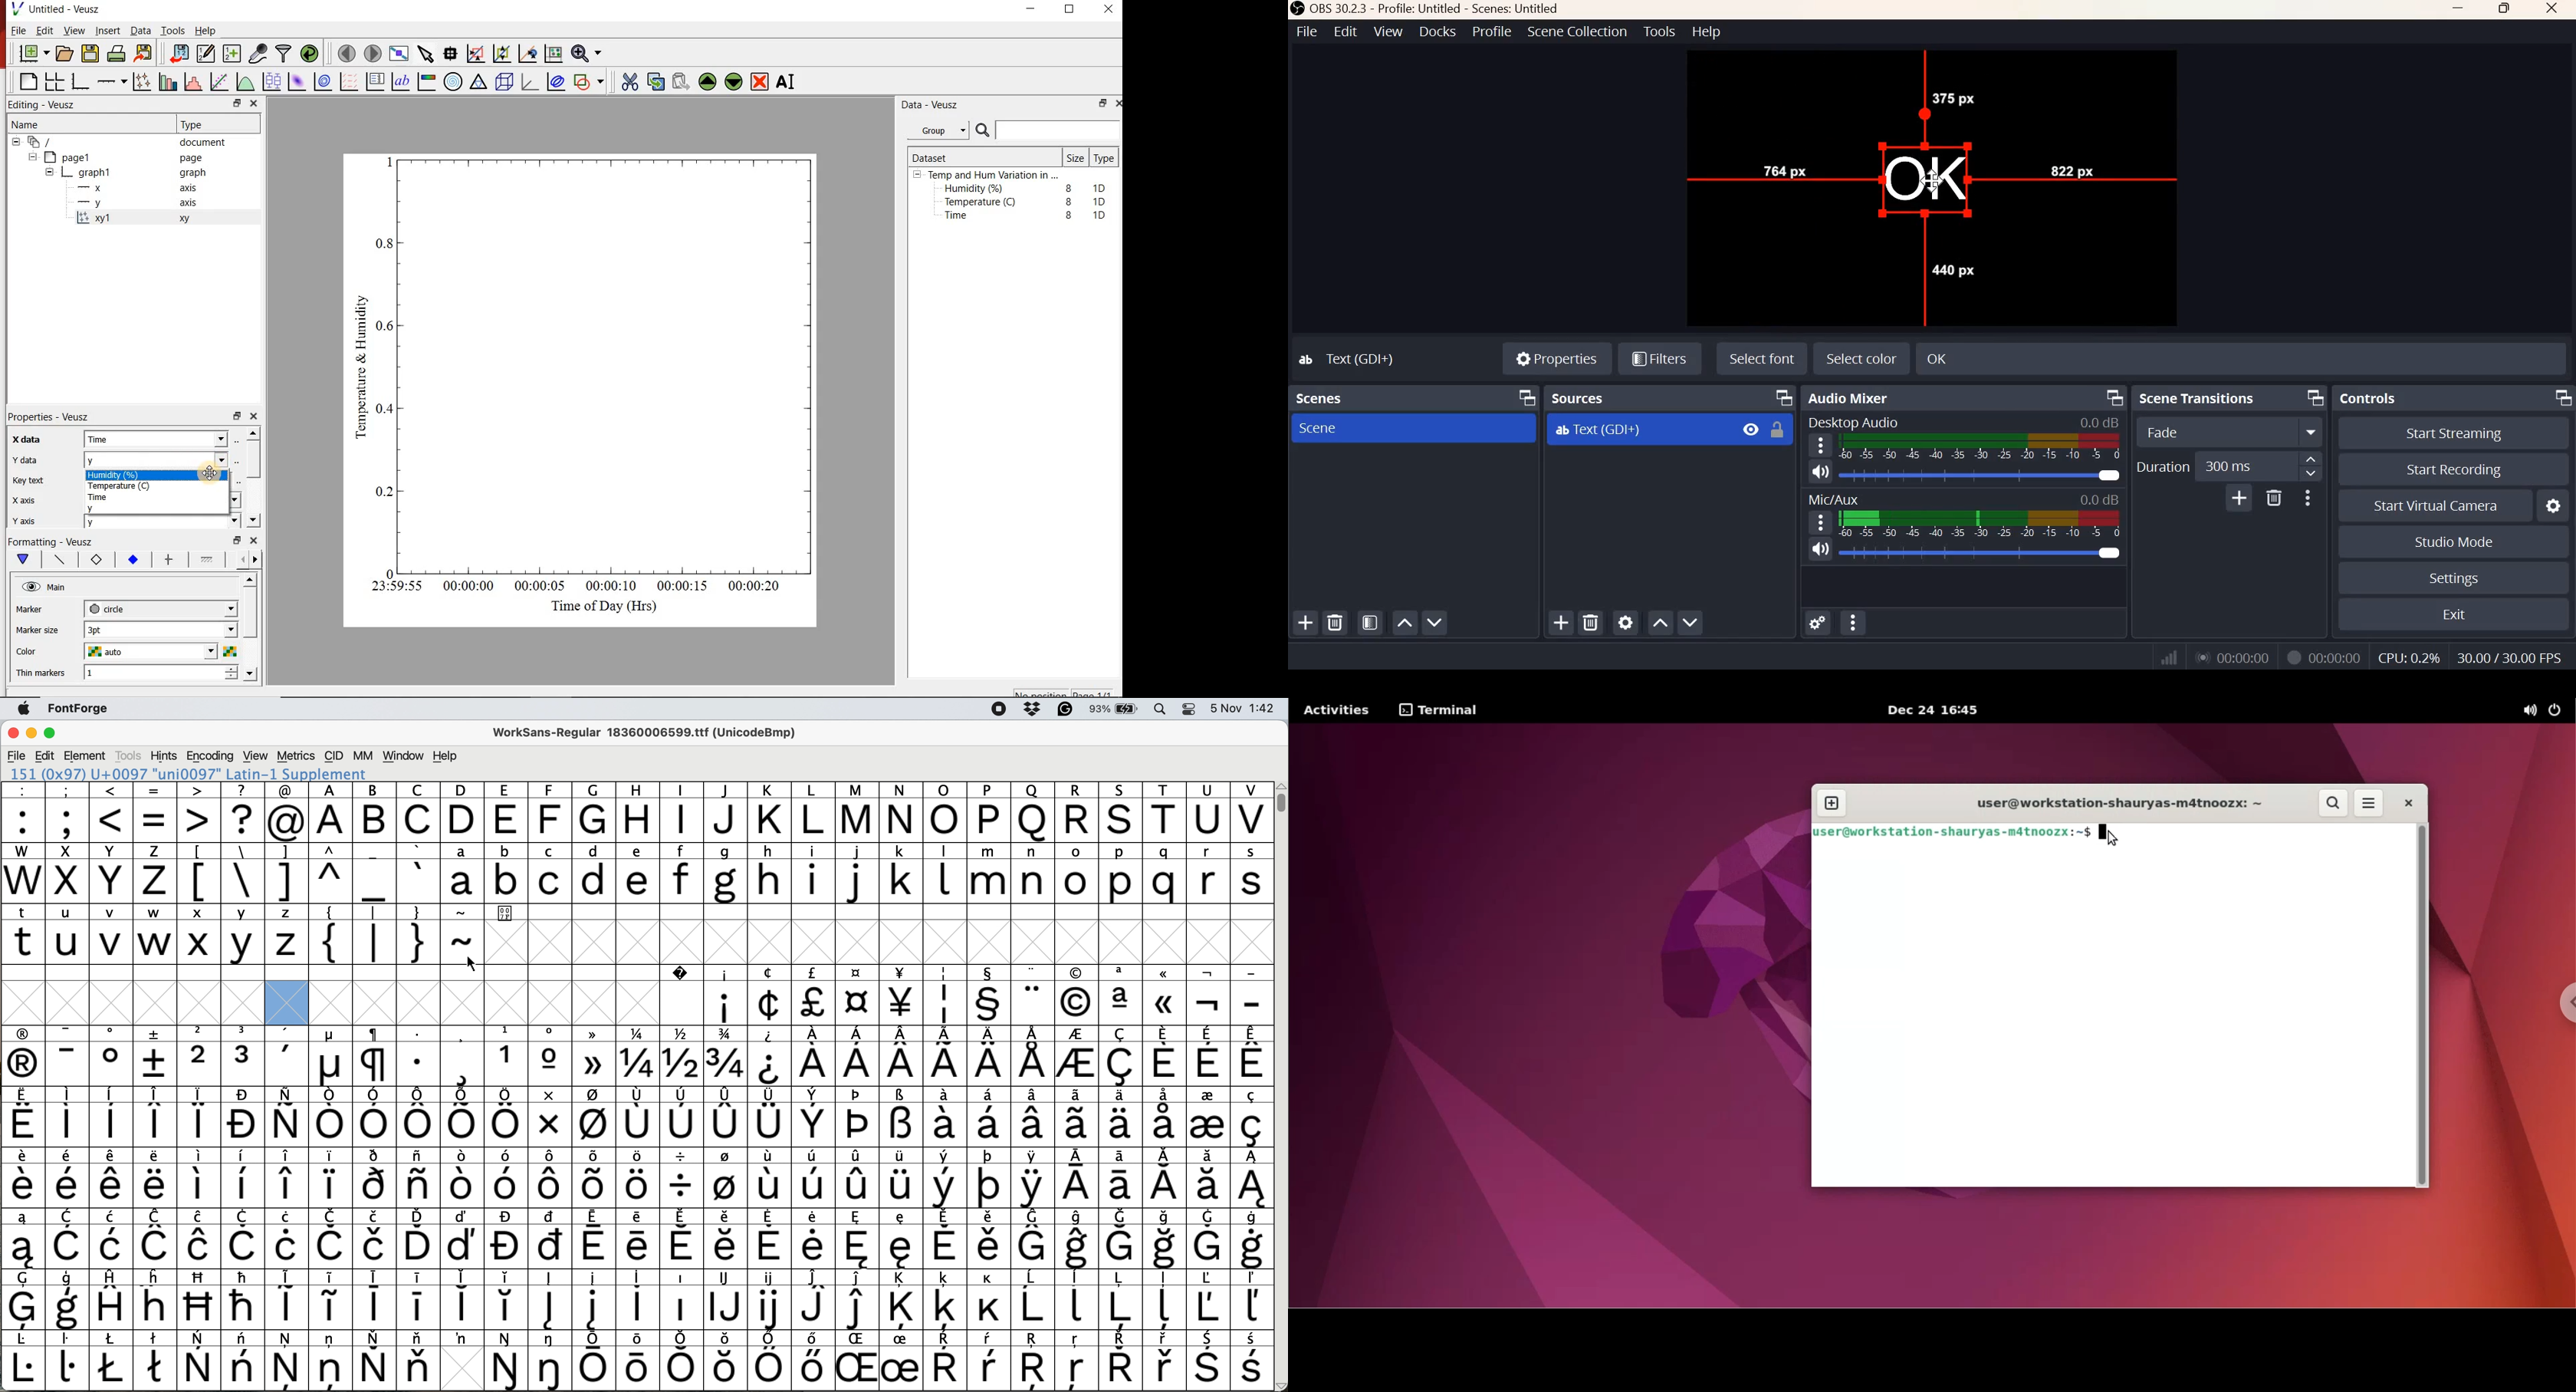 This screenshot has width=2576, height=1400. I want to click on 007F, so click(505, 914).